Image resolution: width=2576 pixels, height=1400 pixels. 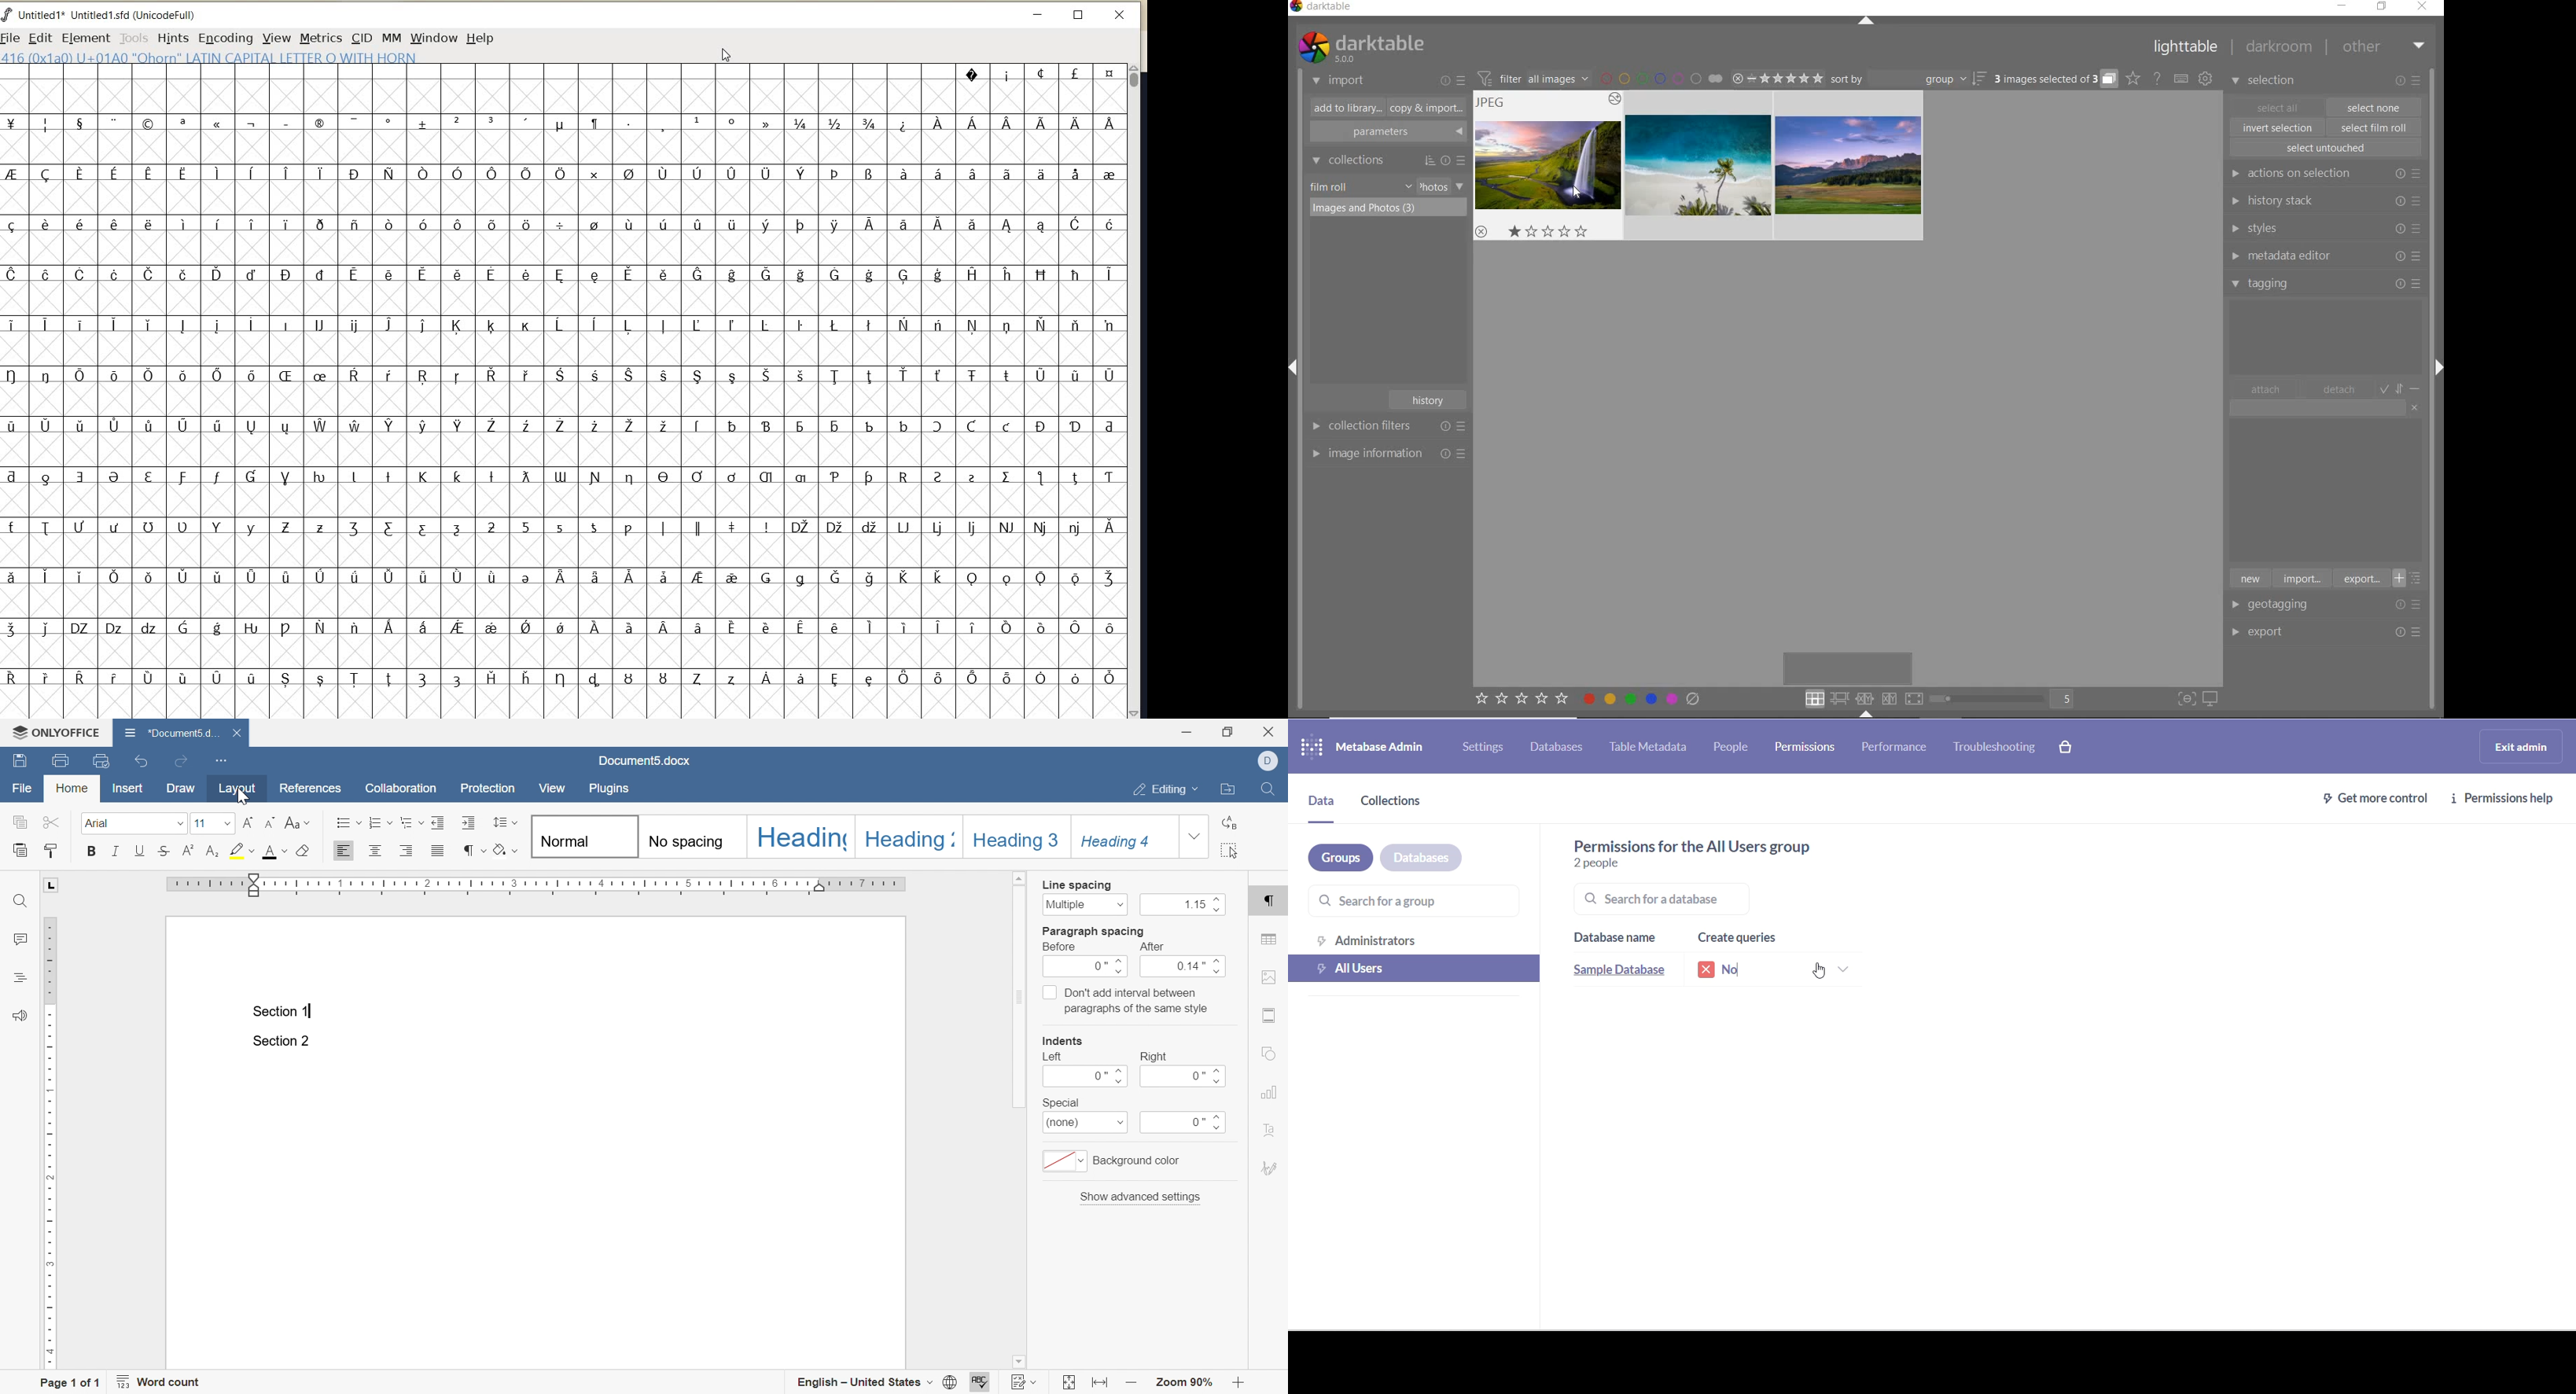 I want to click on collection filters, so click(x=1386, y=425).